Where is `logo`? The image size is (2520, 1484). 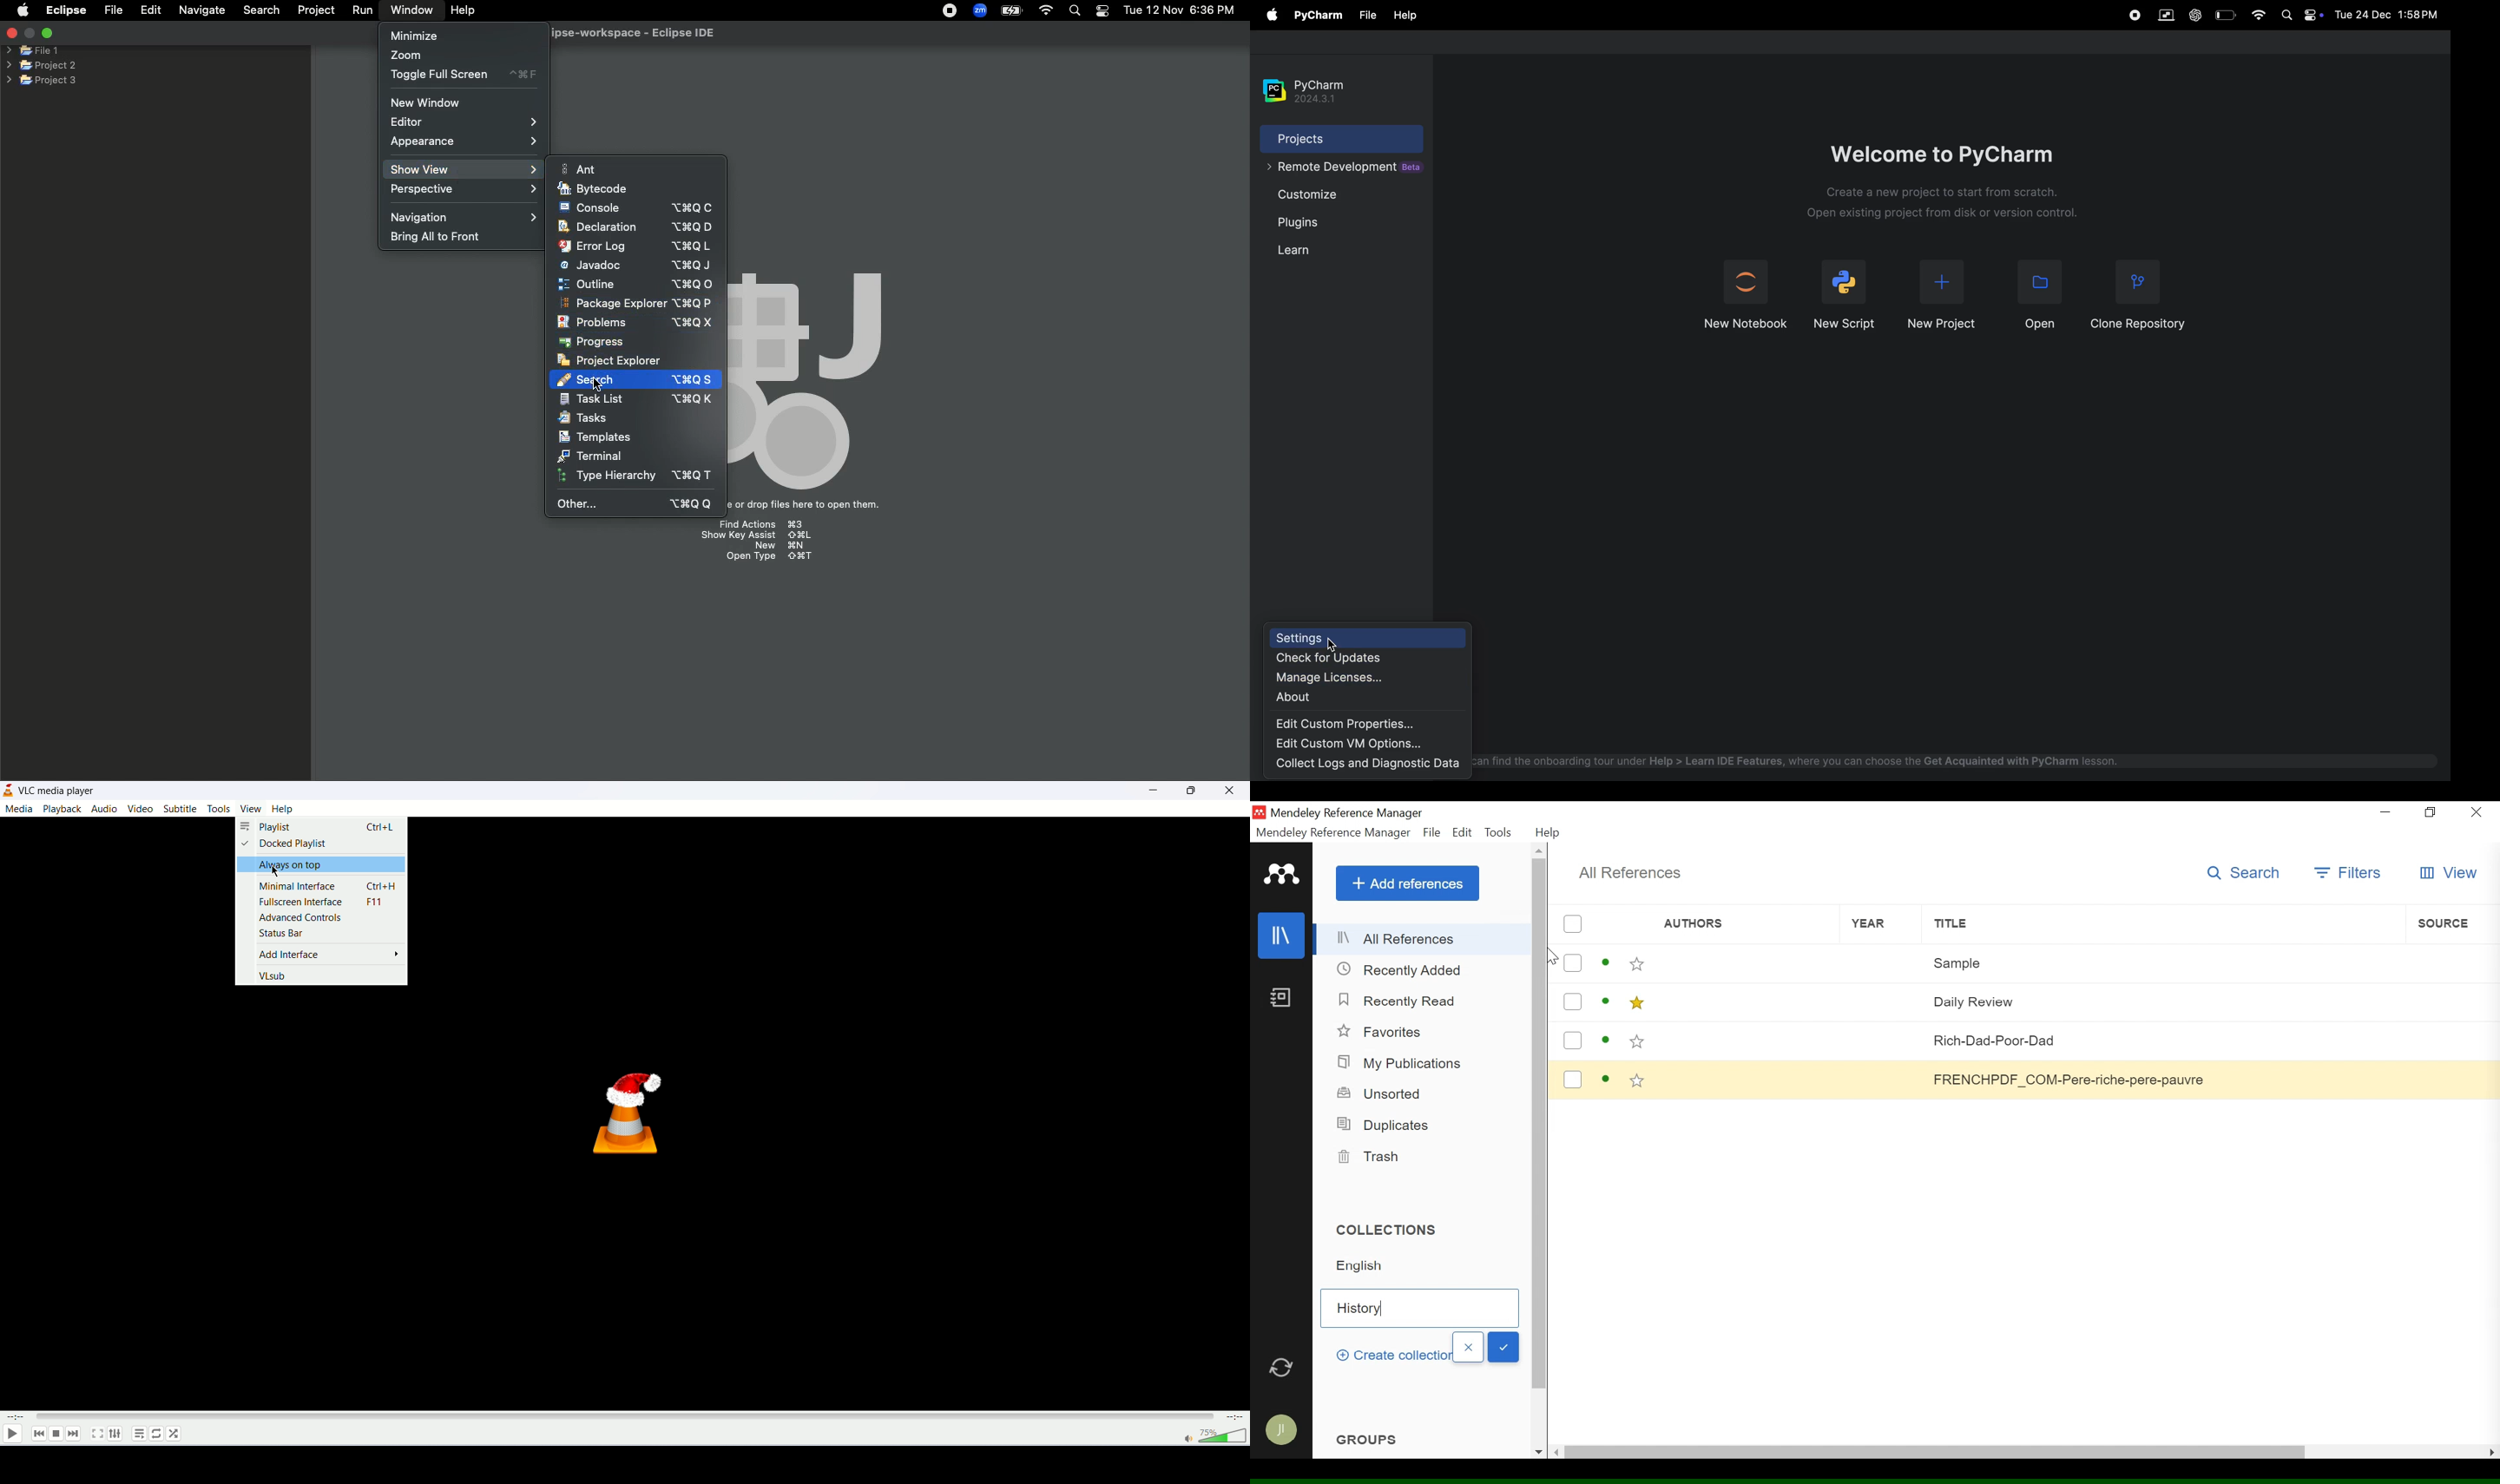
logo is located at coordinates (8, 790).